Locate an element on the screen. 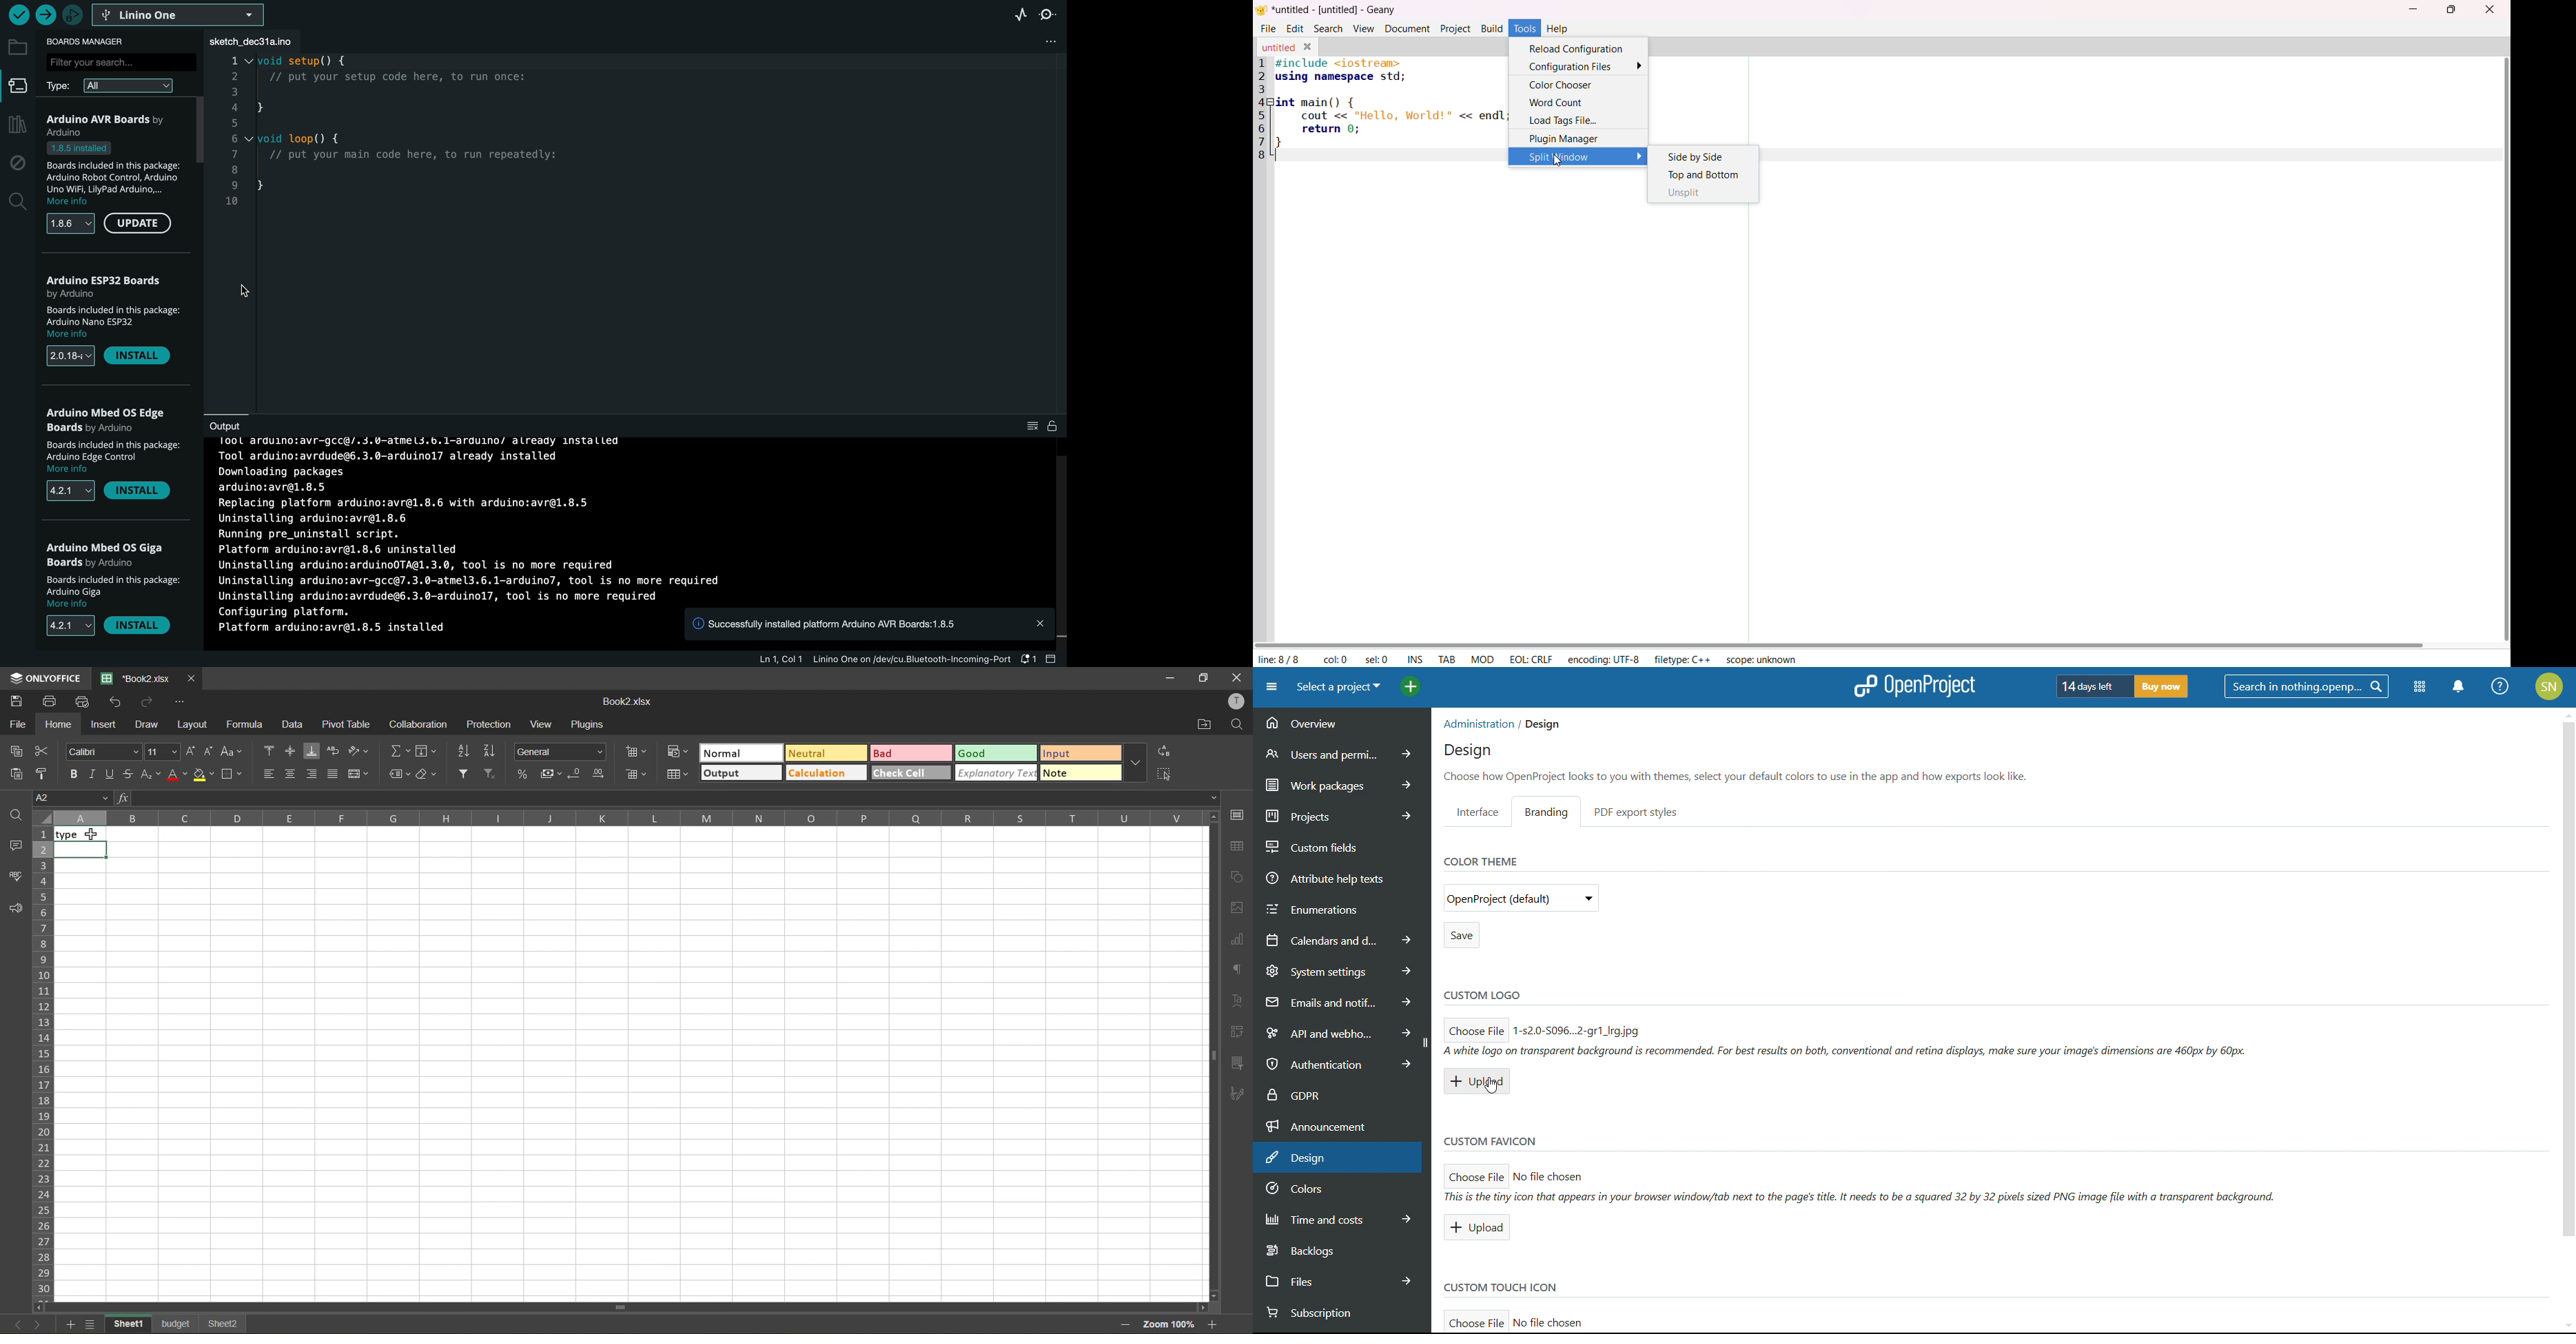 This screenshot has width=2576, height=1344. serial monitor is located at coordinates (1051, 14).